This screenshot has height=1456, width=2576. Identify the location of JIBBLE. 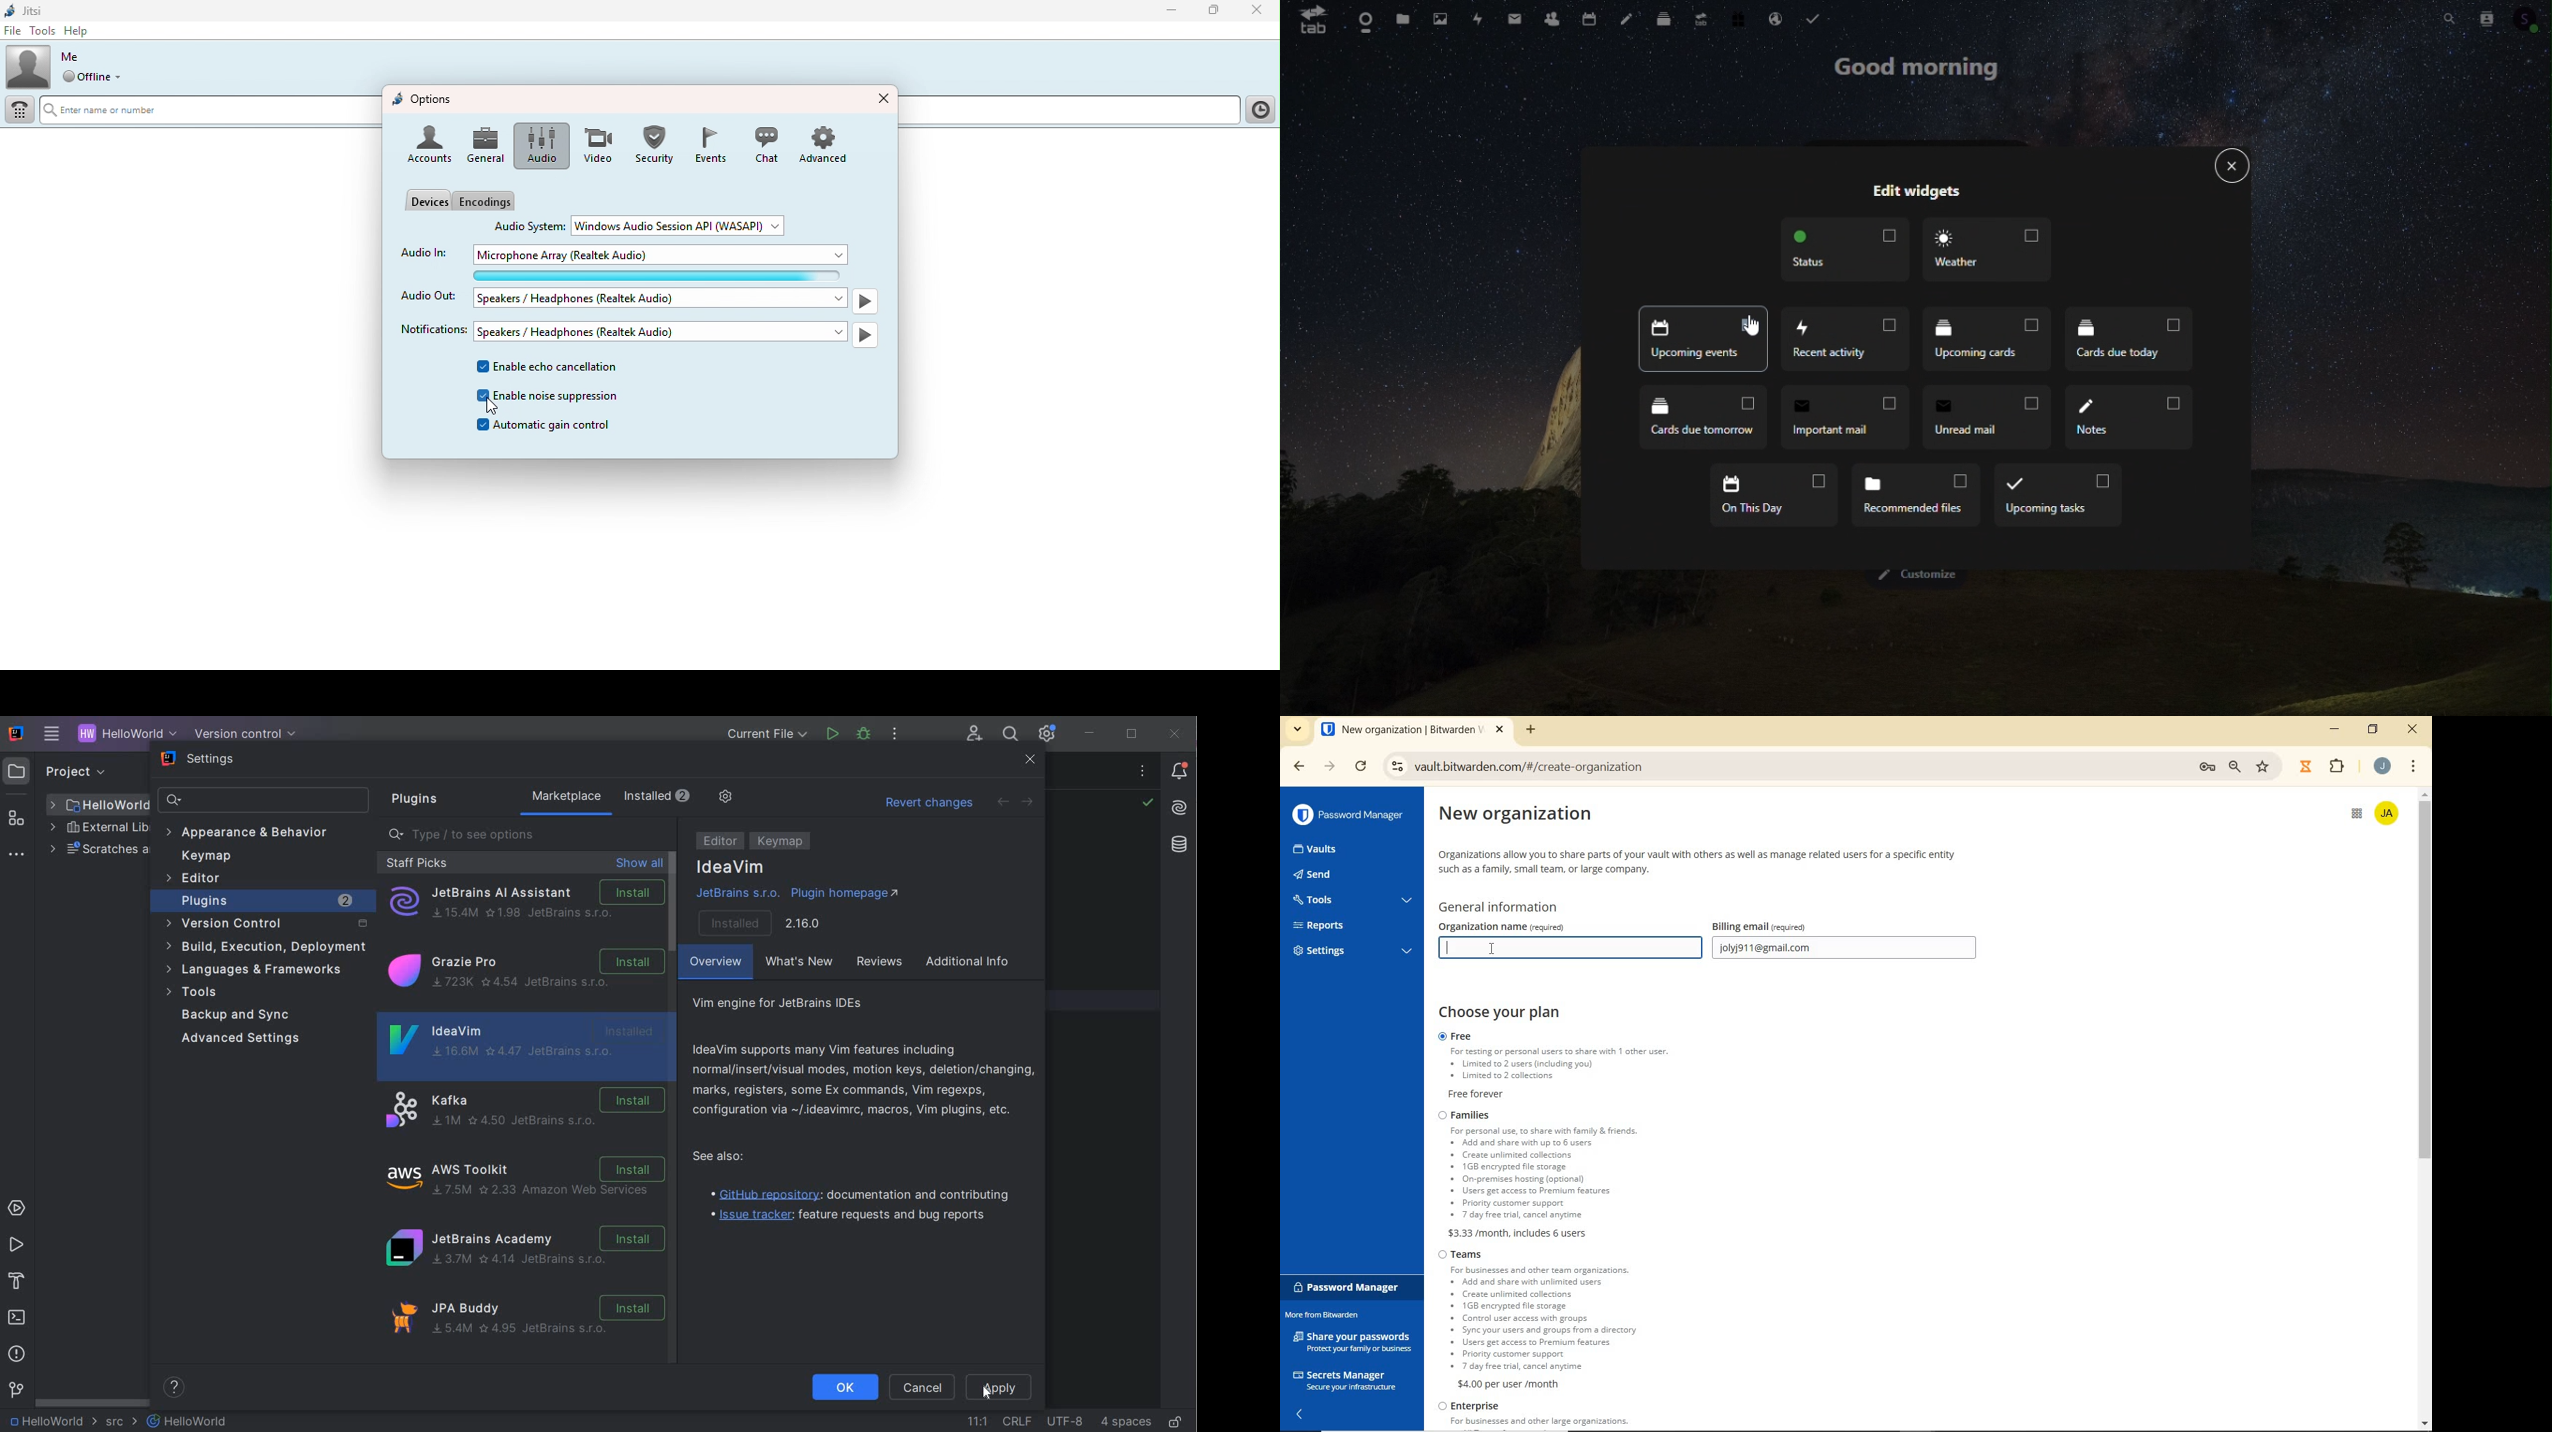
(2305, 765).